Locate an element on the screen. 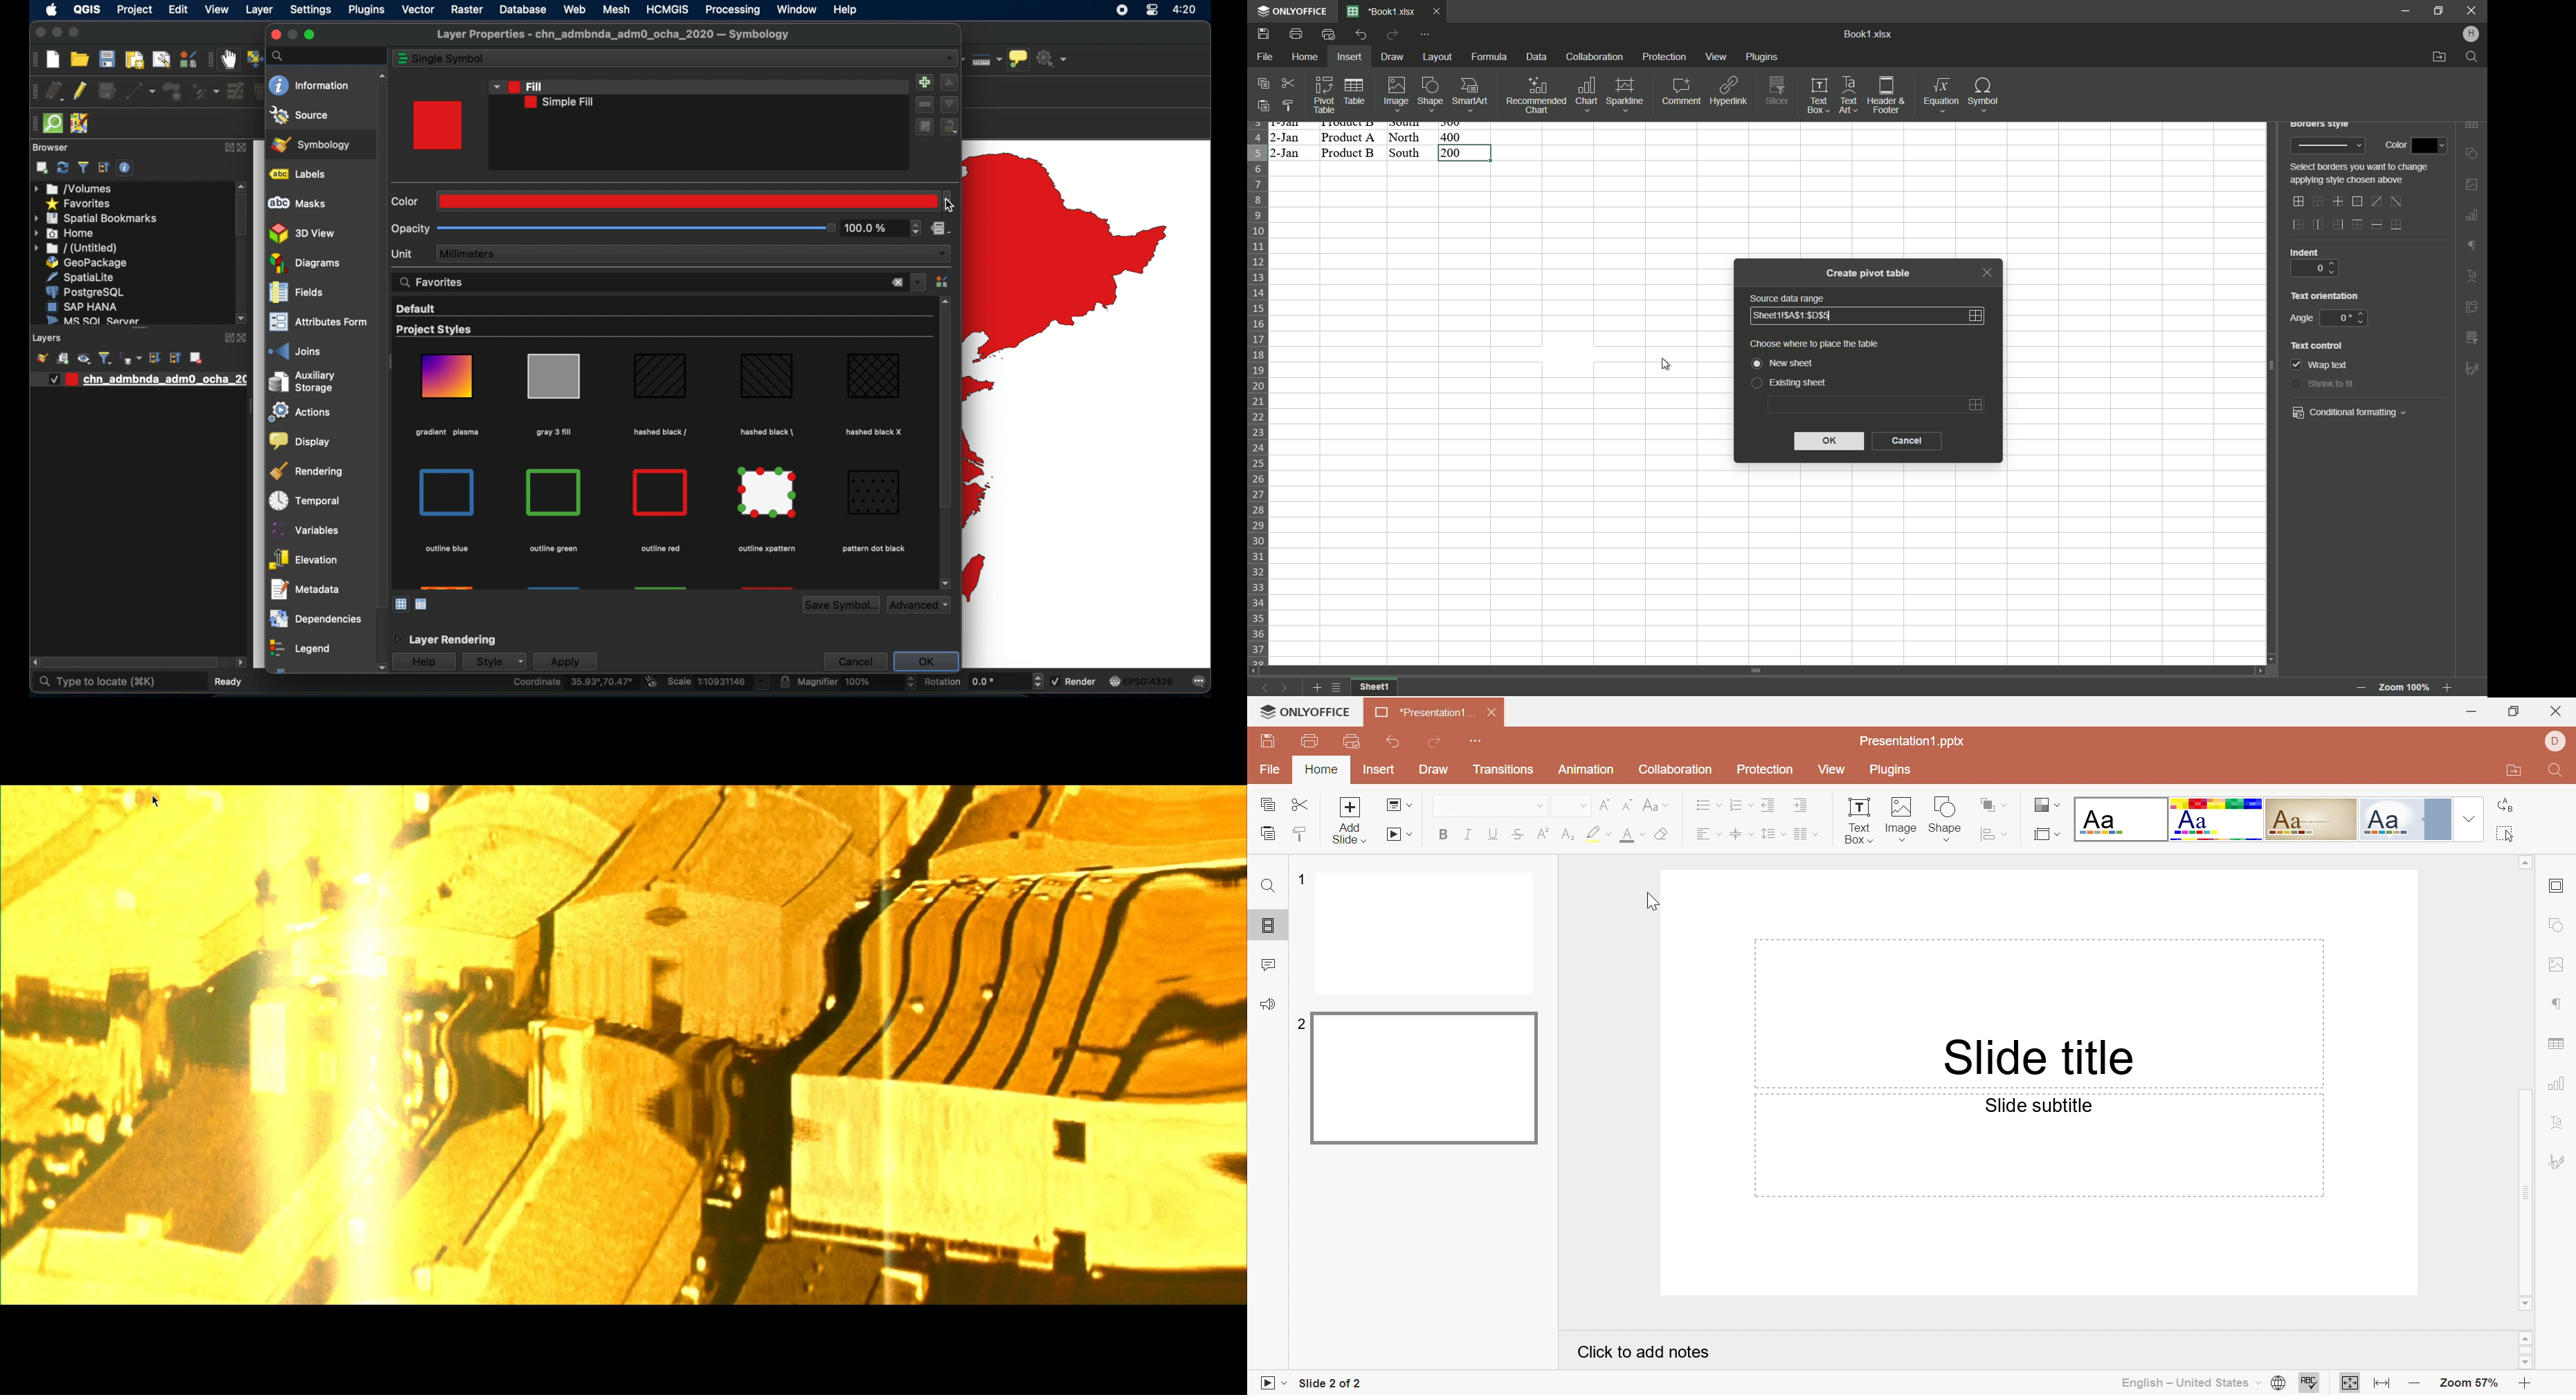  remove symbol color is located at coordinates (926, 105).